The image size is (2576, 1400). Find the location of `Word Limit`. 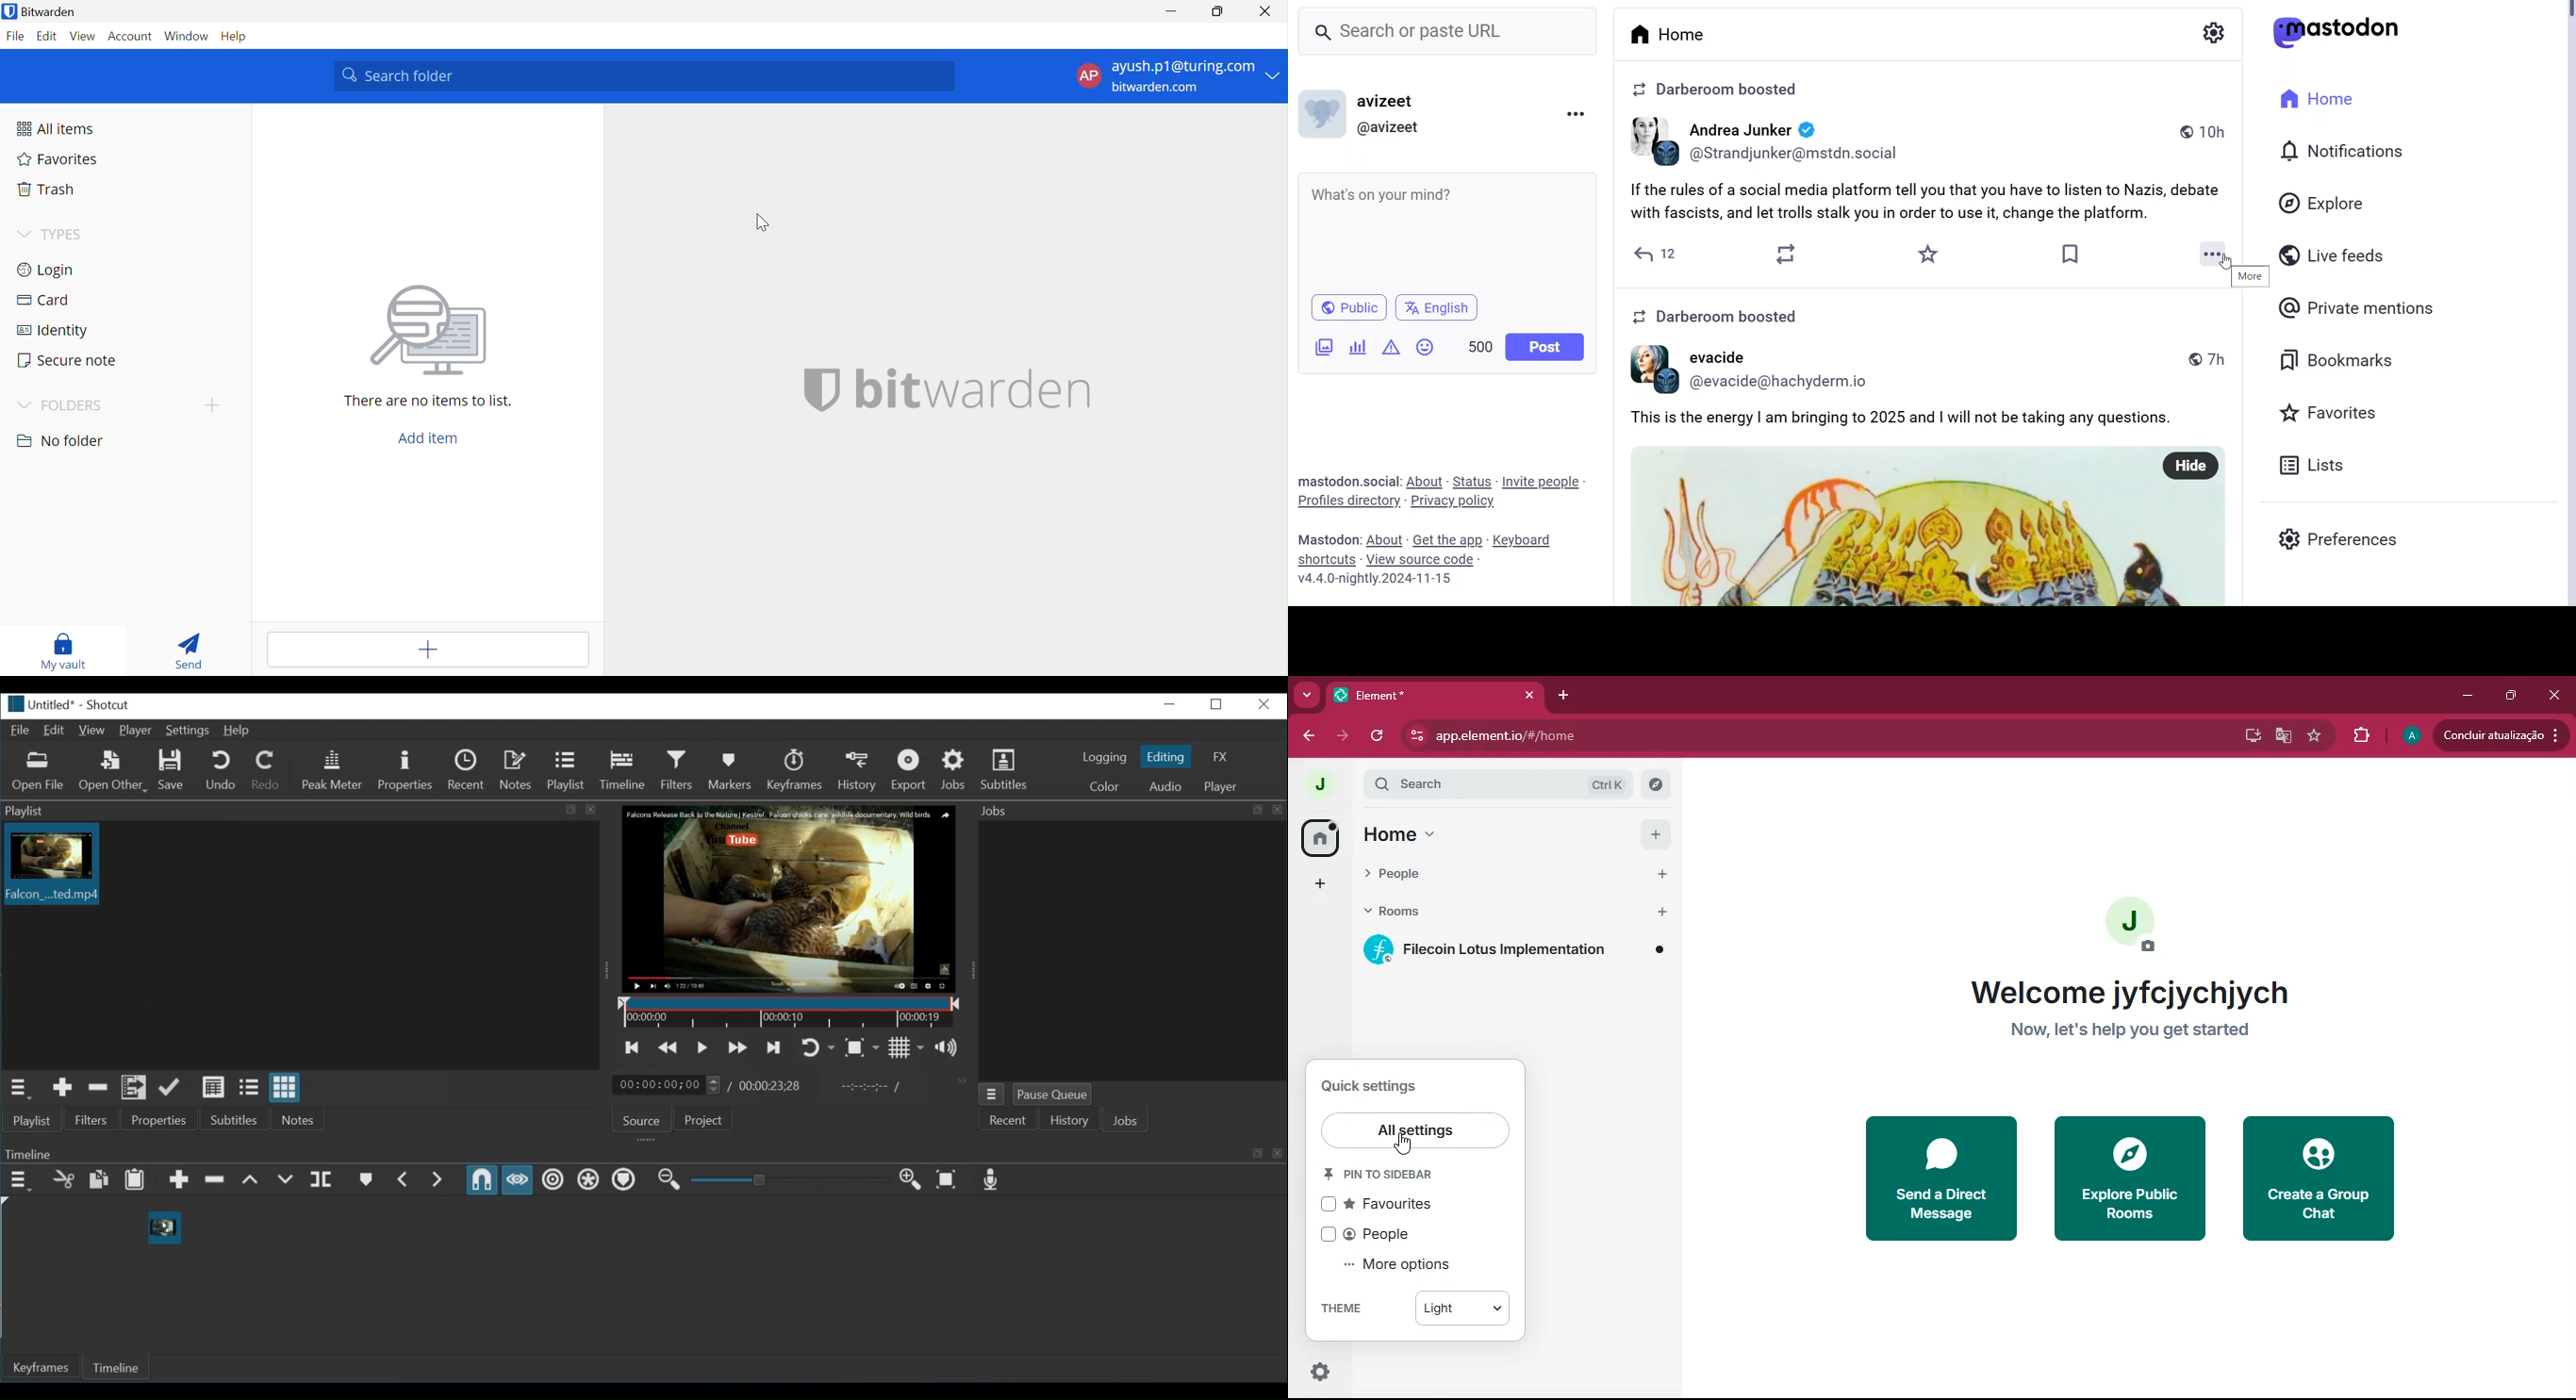

Word Limit is located at coordinates (1481, 347).